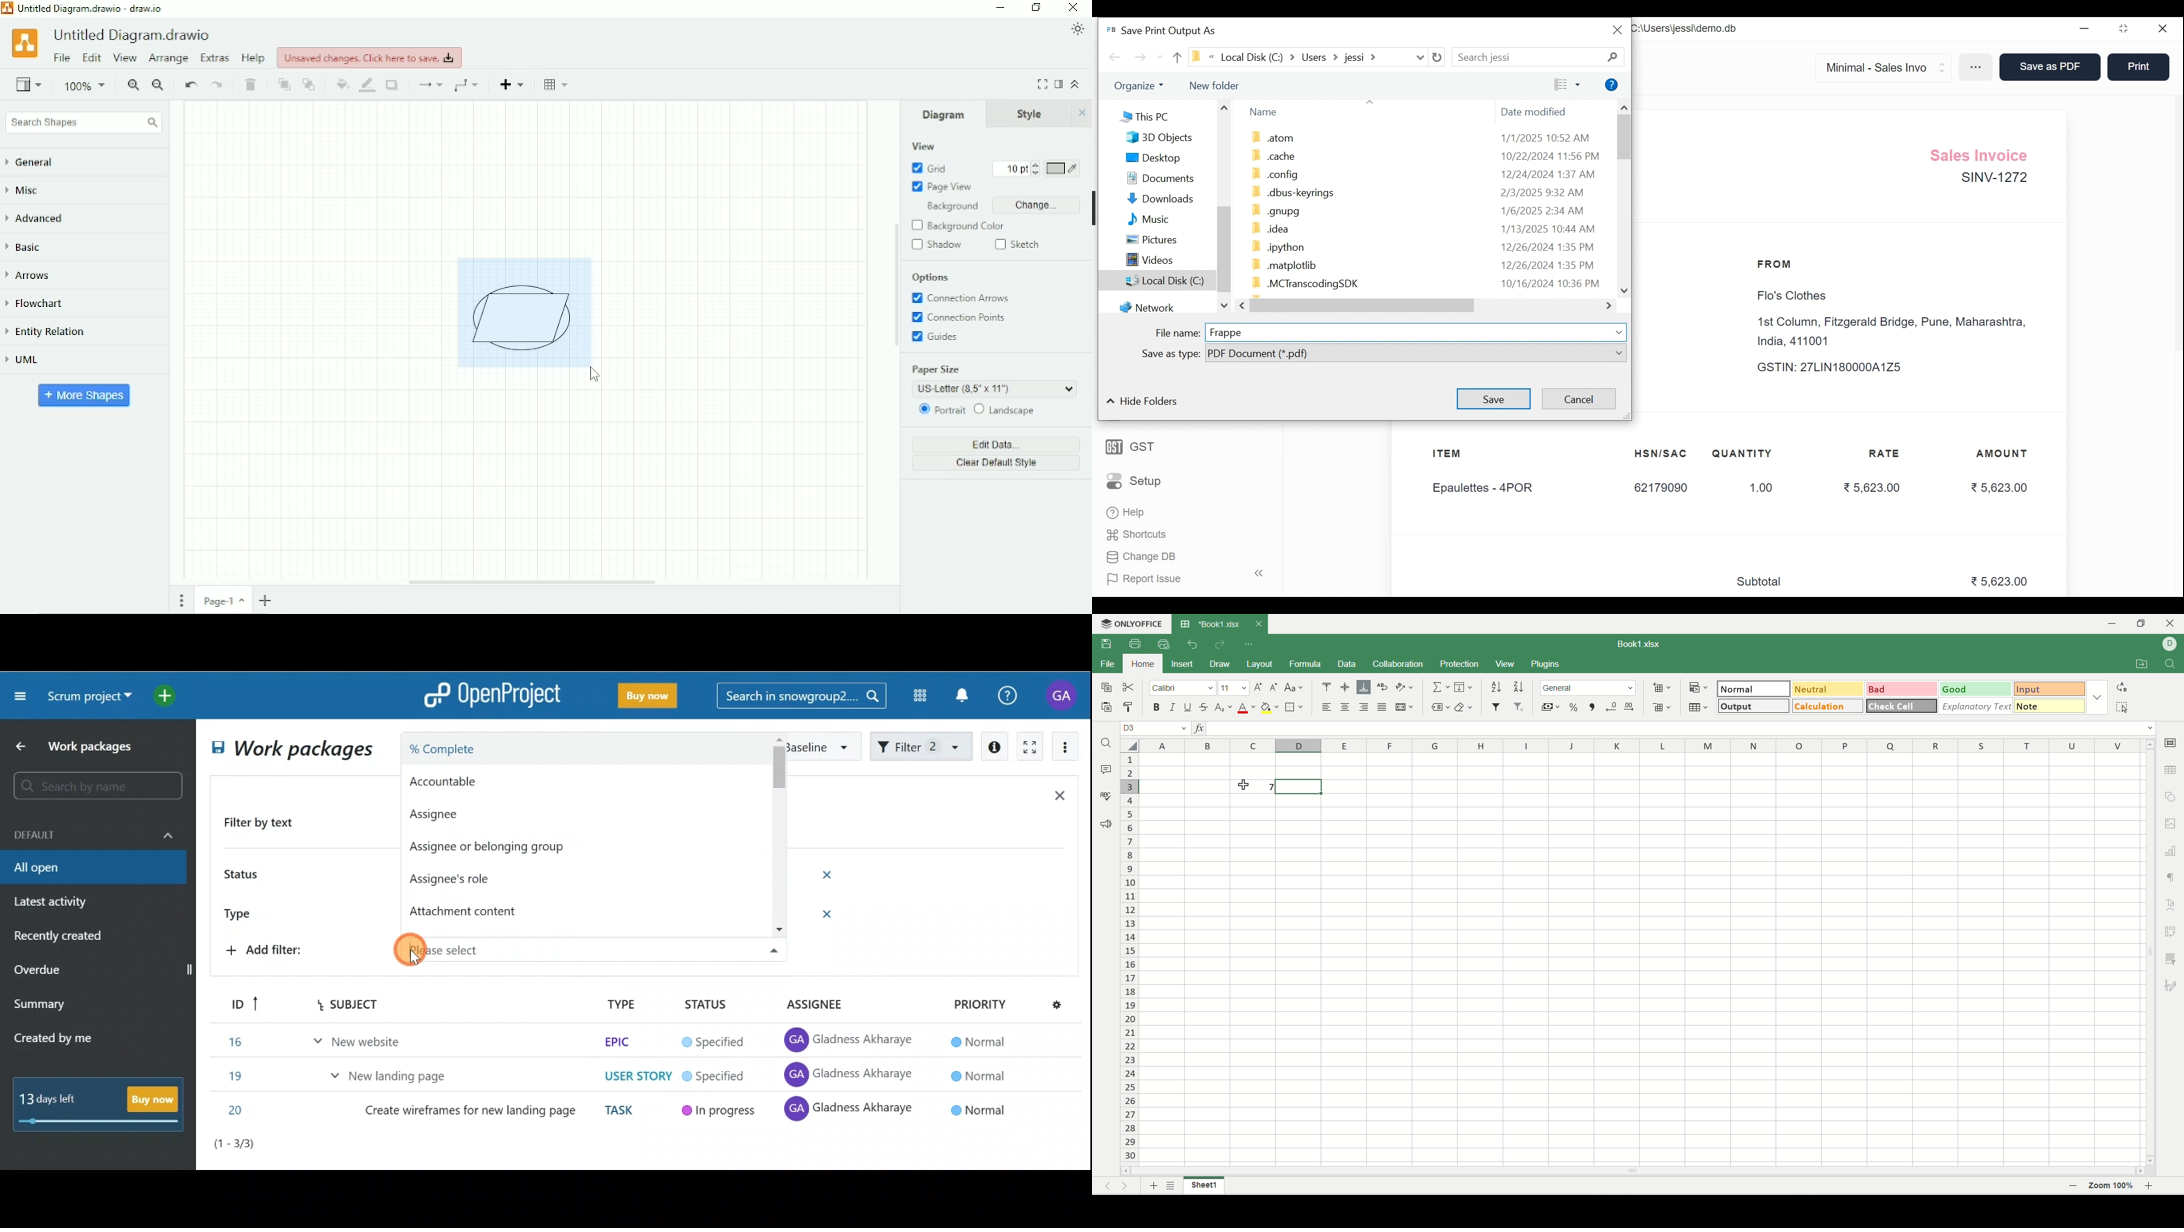 The height and width of the screenshot is (1232, 2184). I want to click on fill, so click(1465, 687).